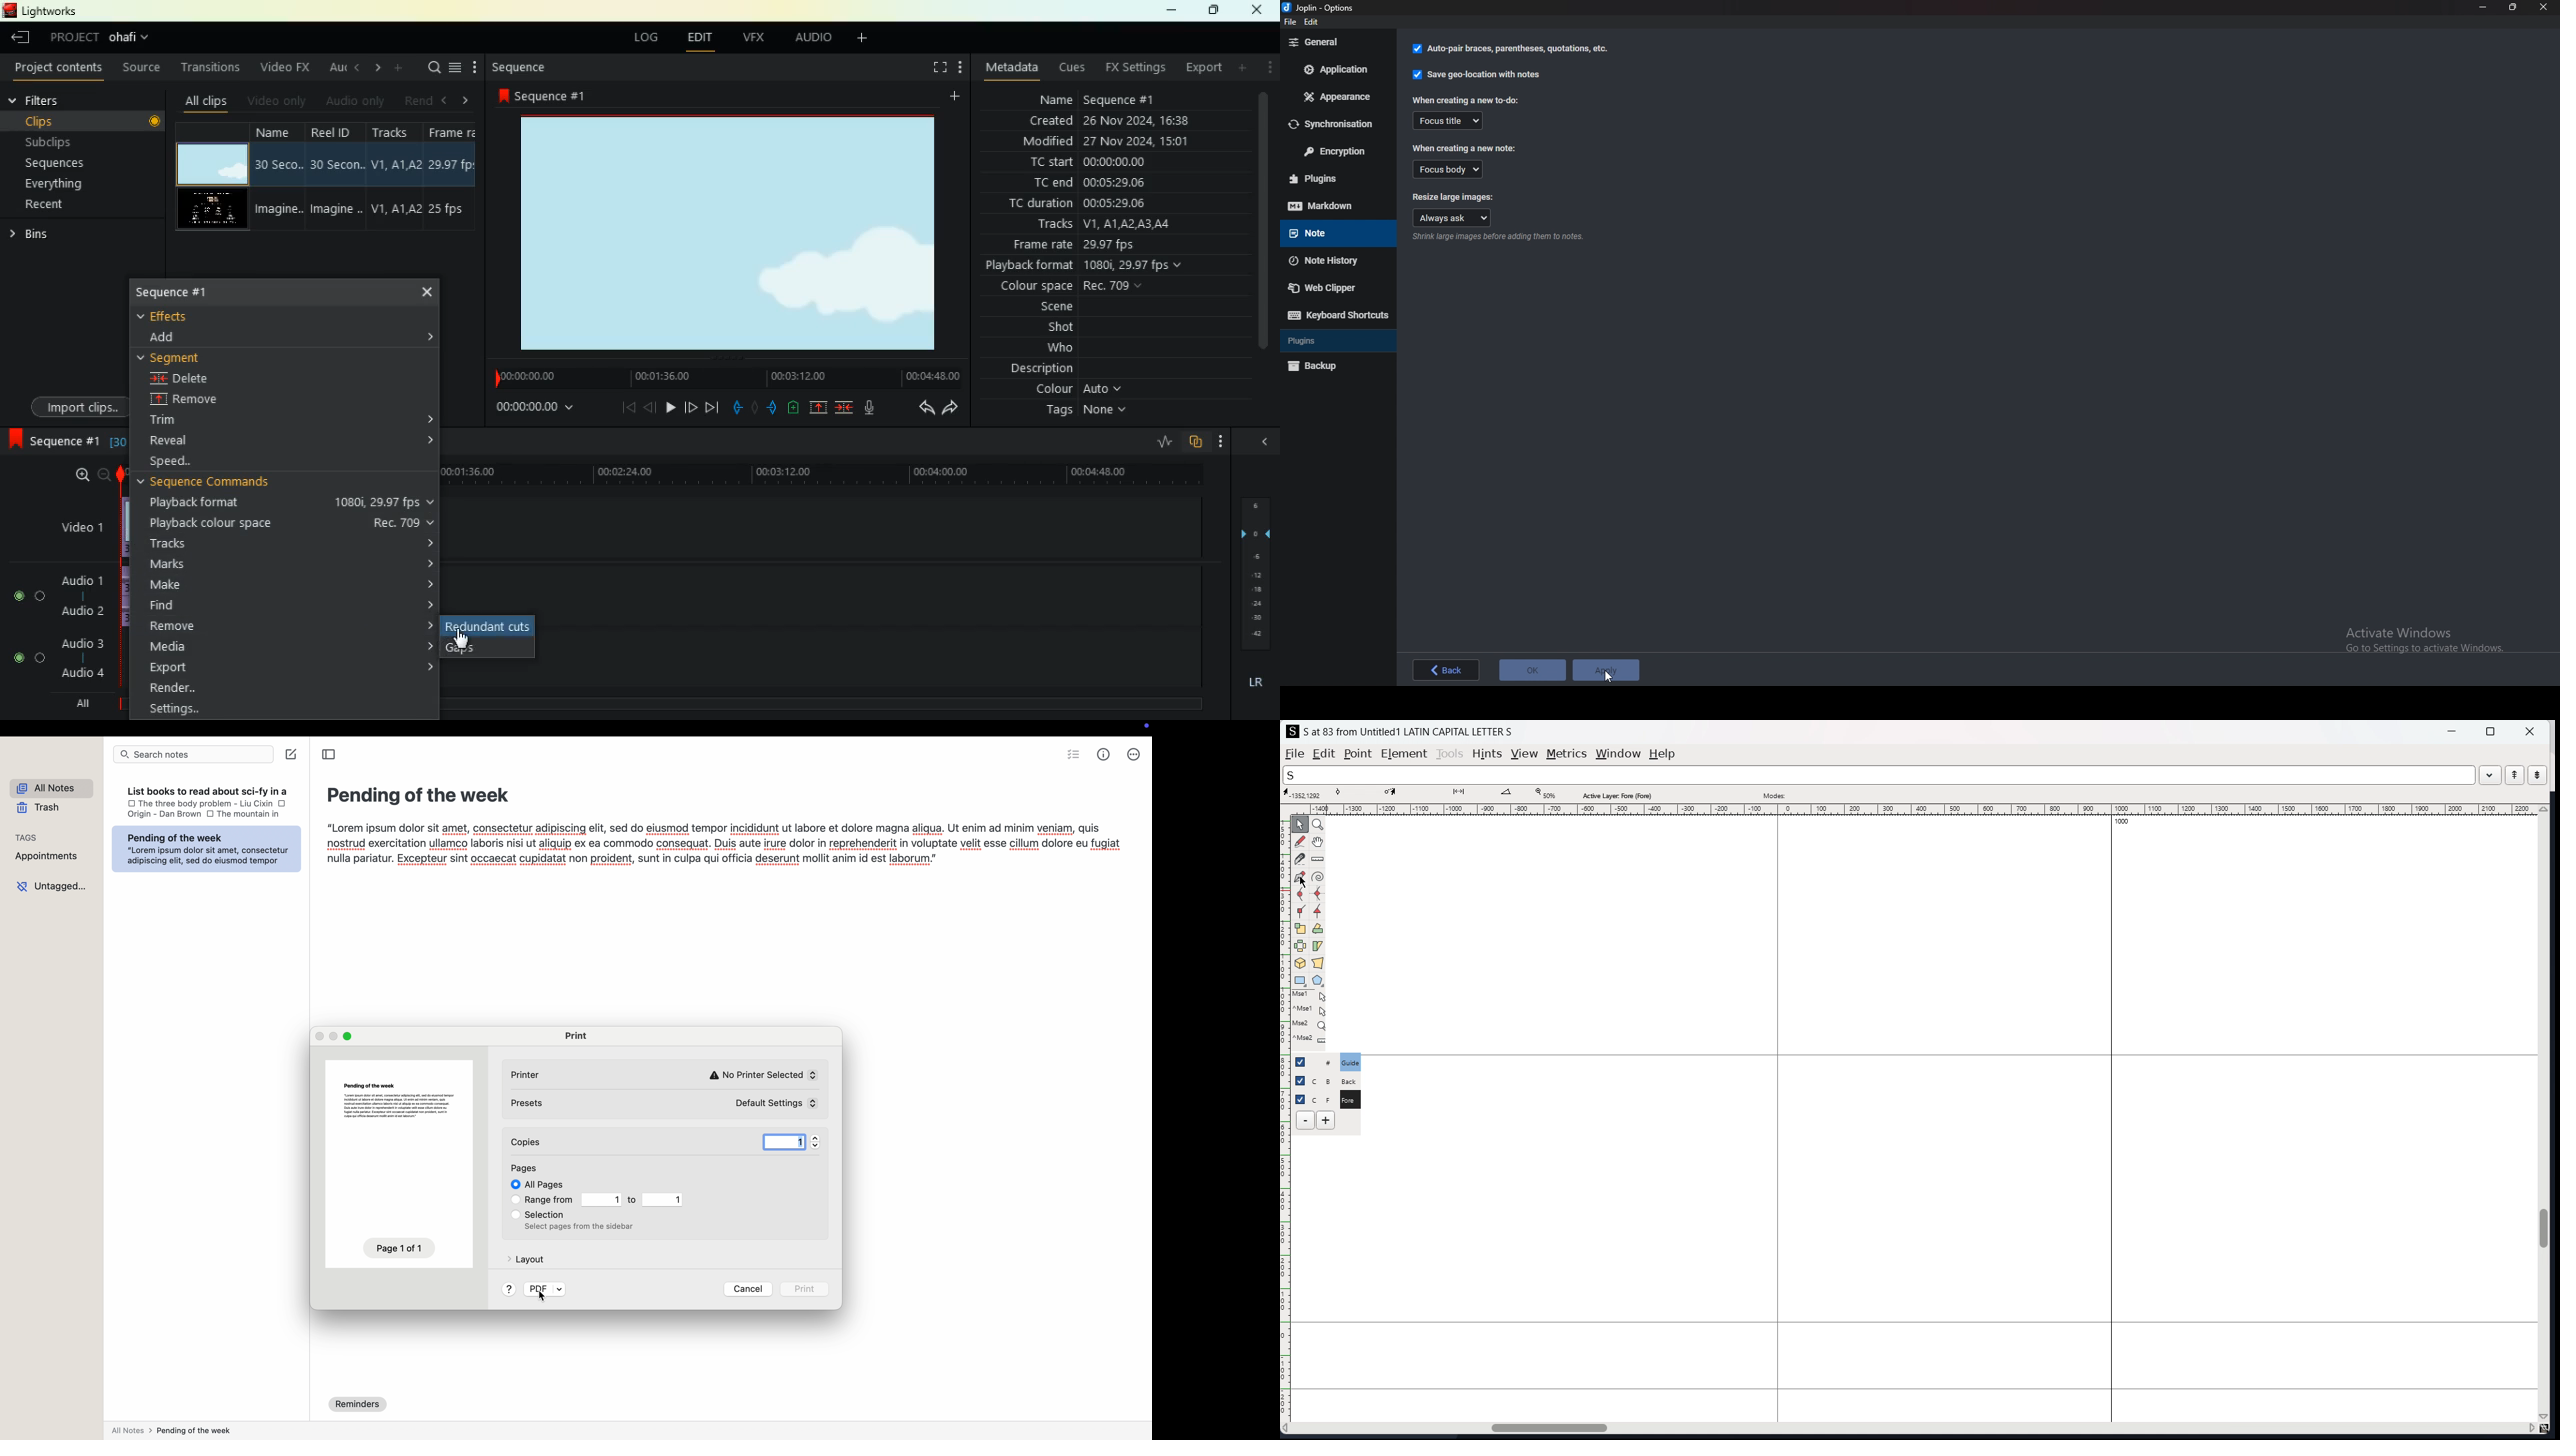 Image resolution: width=2576 pixels, height=1456 pixels. I want to click on video, so click(211, 160).